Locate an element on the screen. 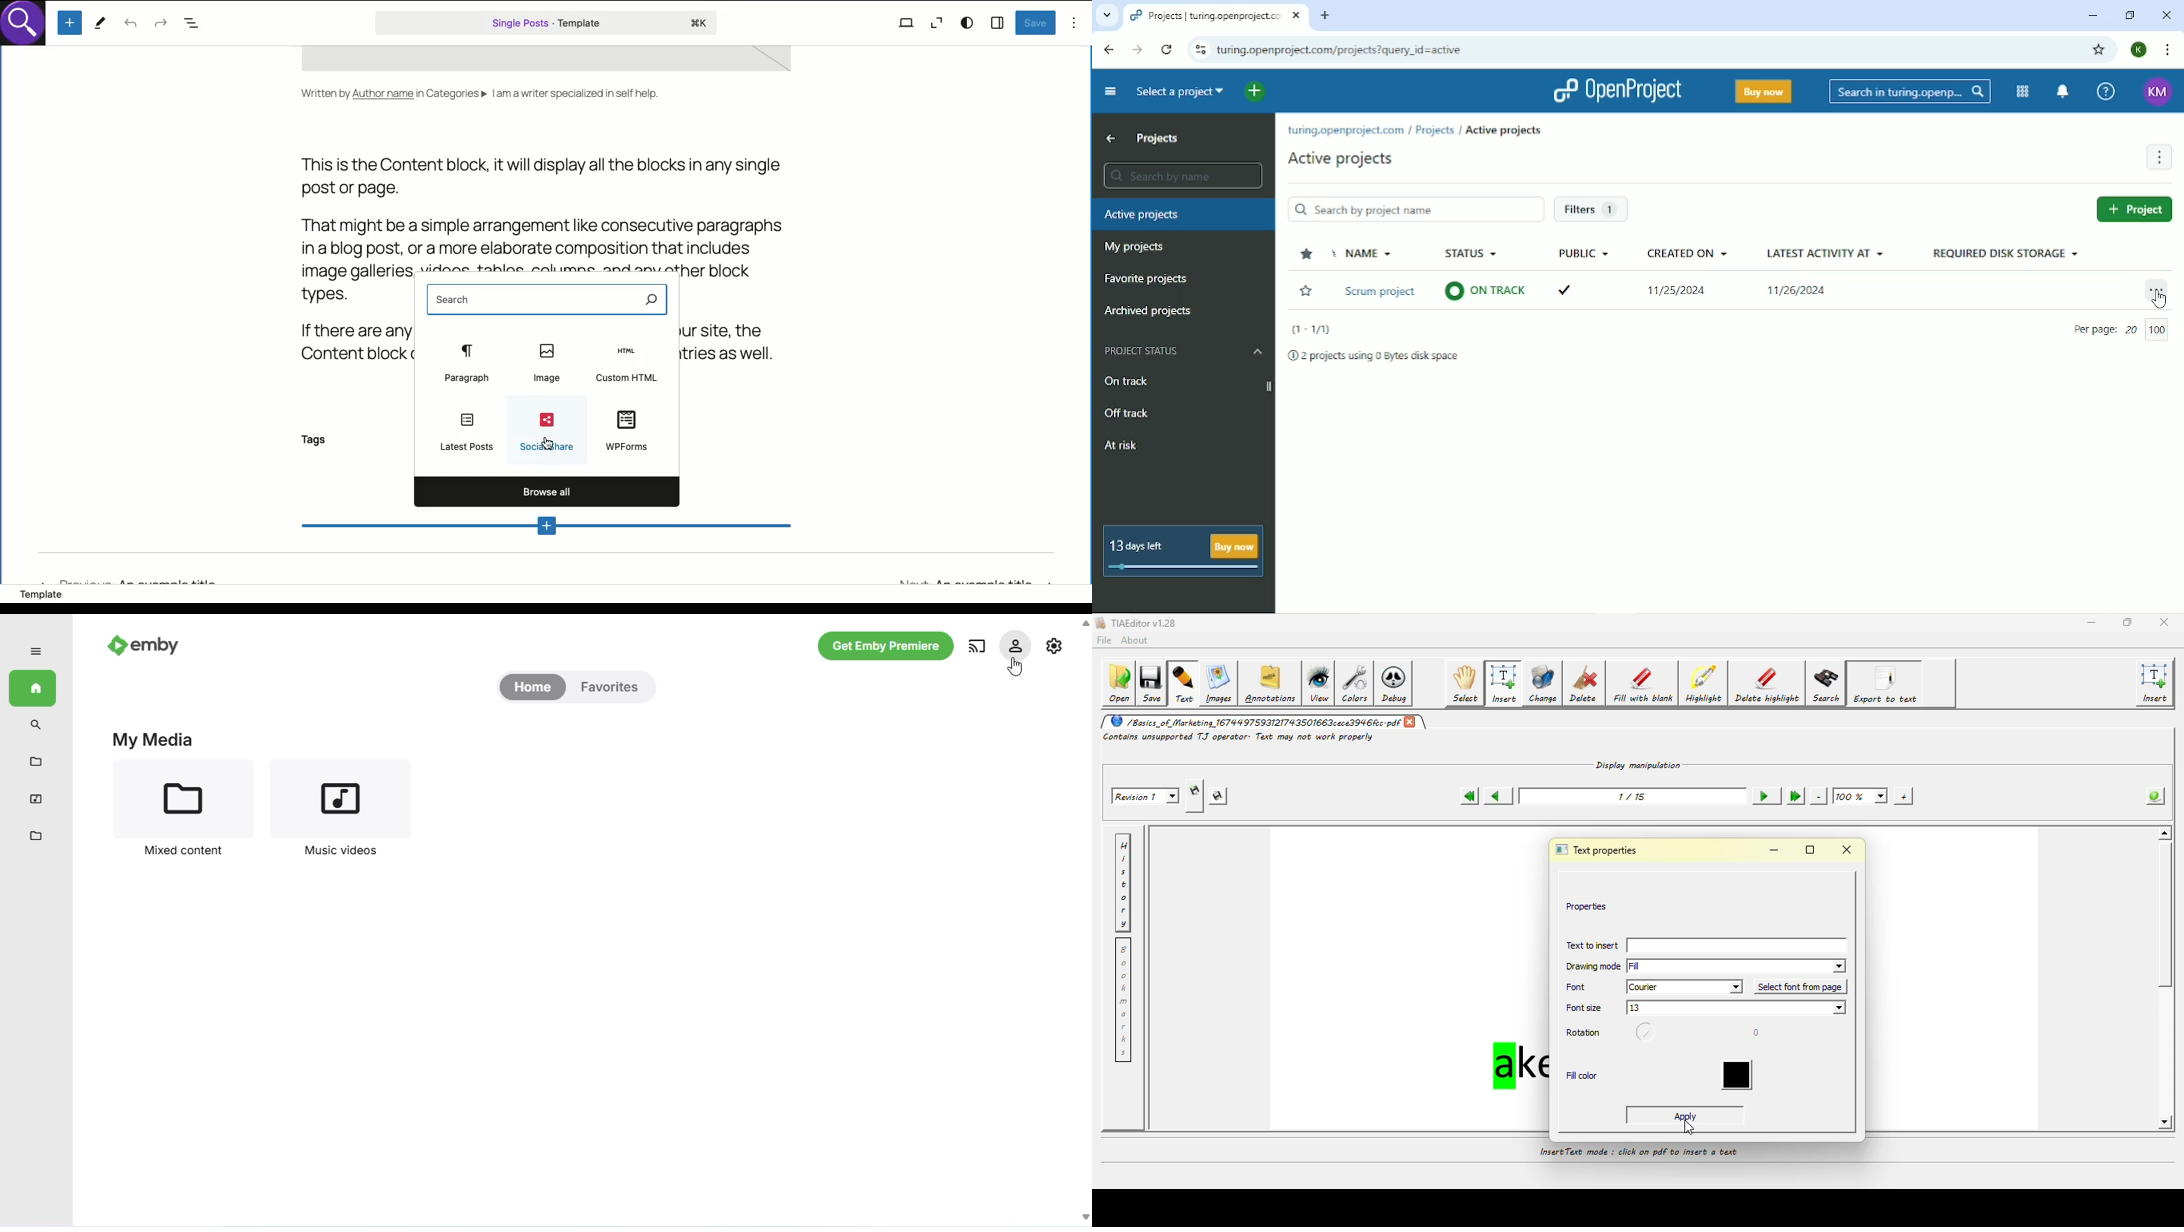 Image resolution: width=2184 pixels, height=1232 pixels. expand is located at coordinates (35, 652).